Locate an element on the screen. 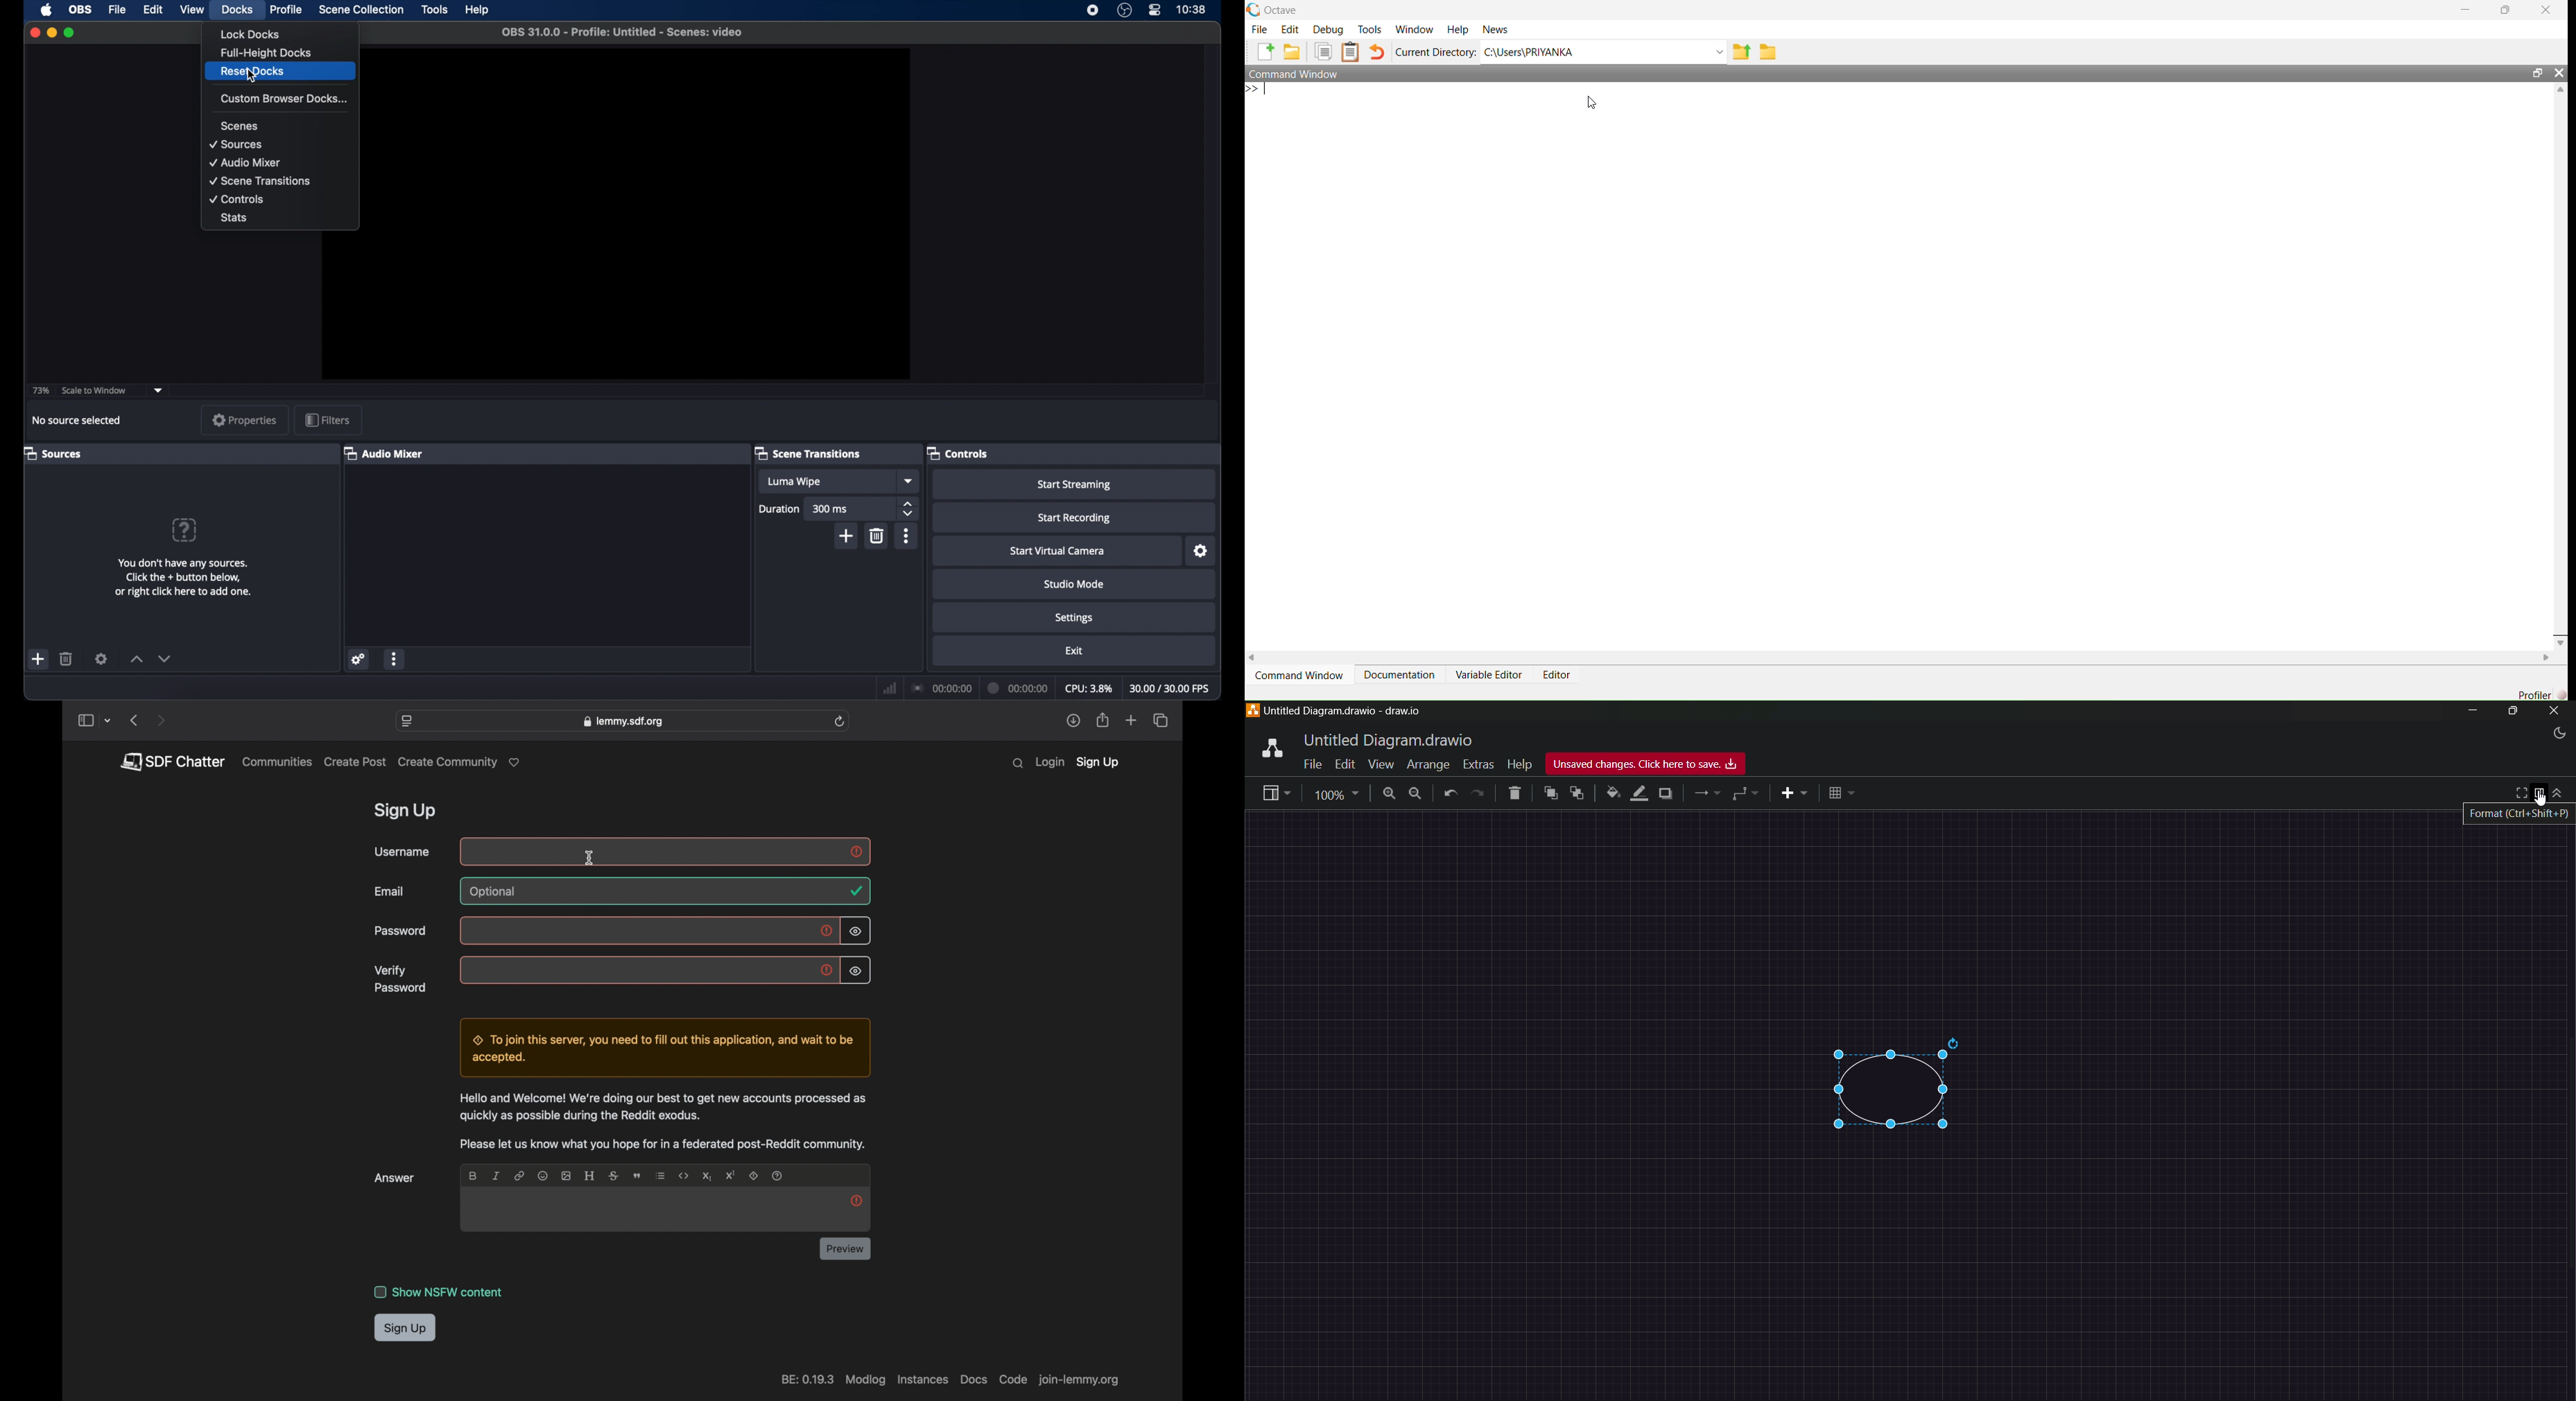  properties is located at coordinates (244, 420).